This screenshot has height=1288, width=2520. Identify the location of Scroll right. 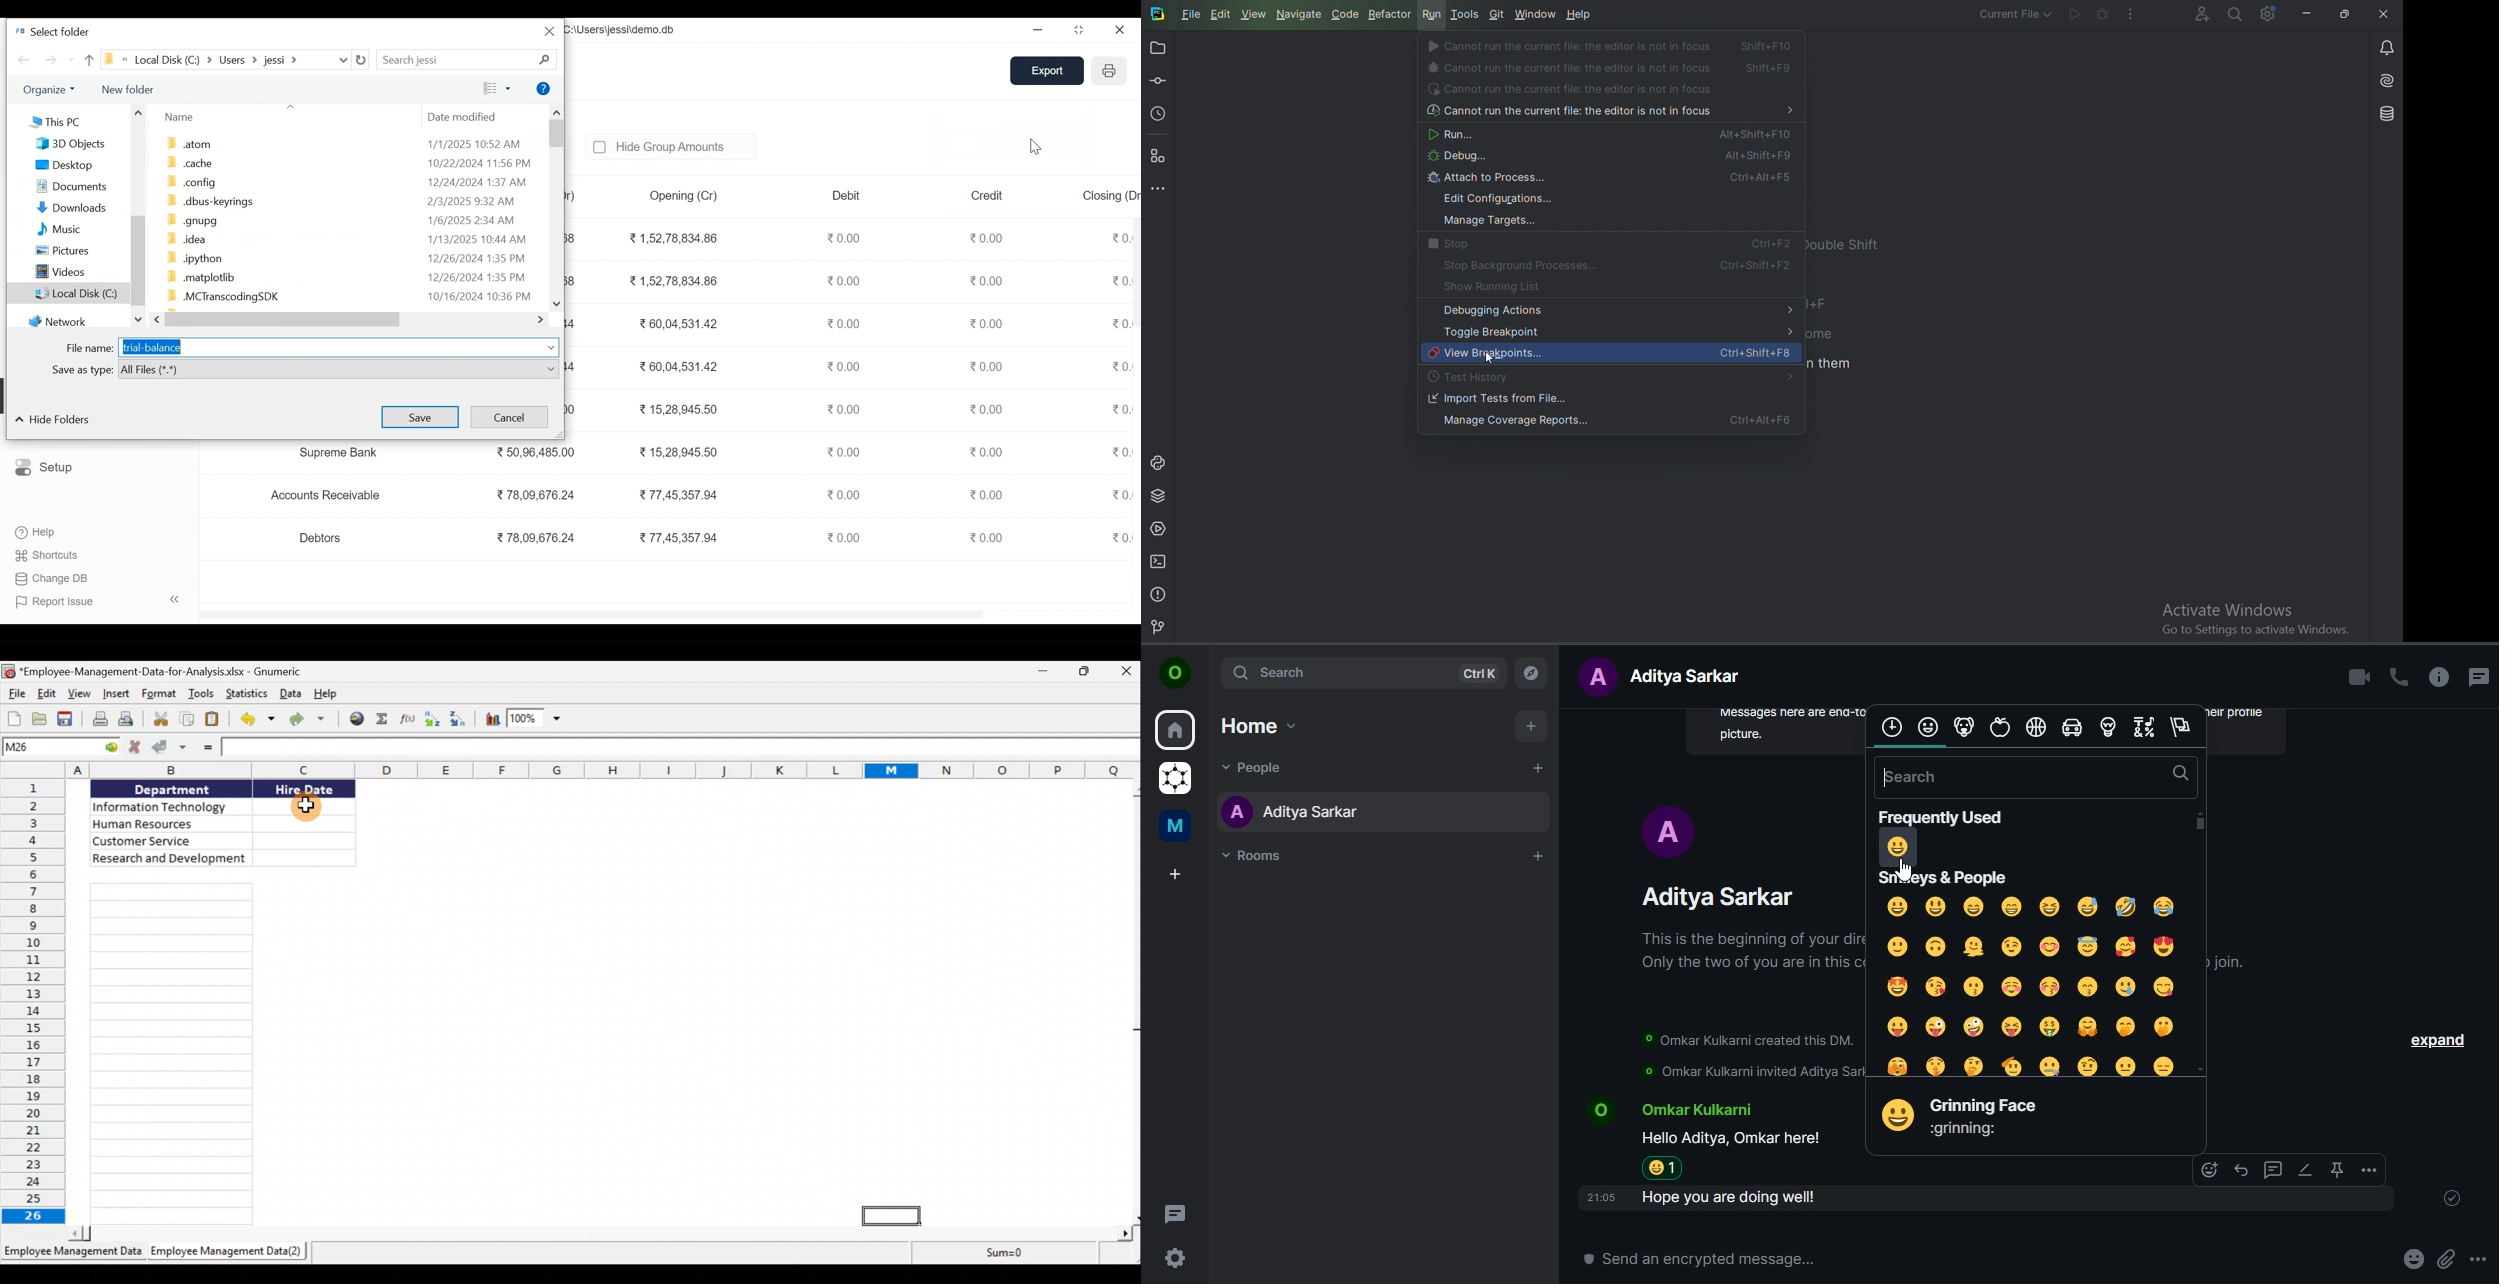
(542, 320).